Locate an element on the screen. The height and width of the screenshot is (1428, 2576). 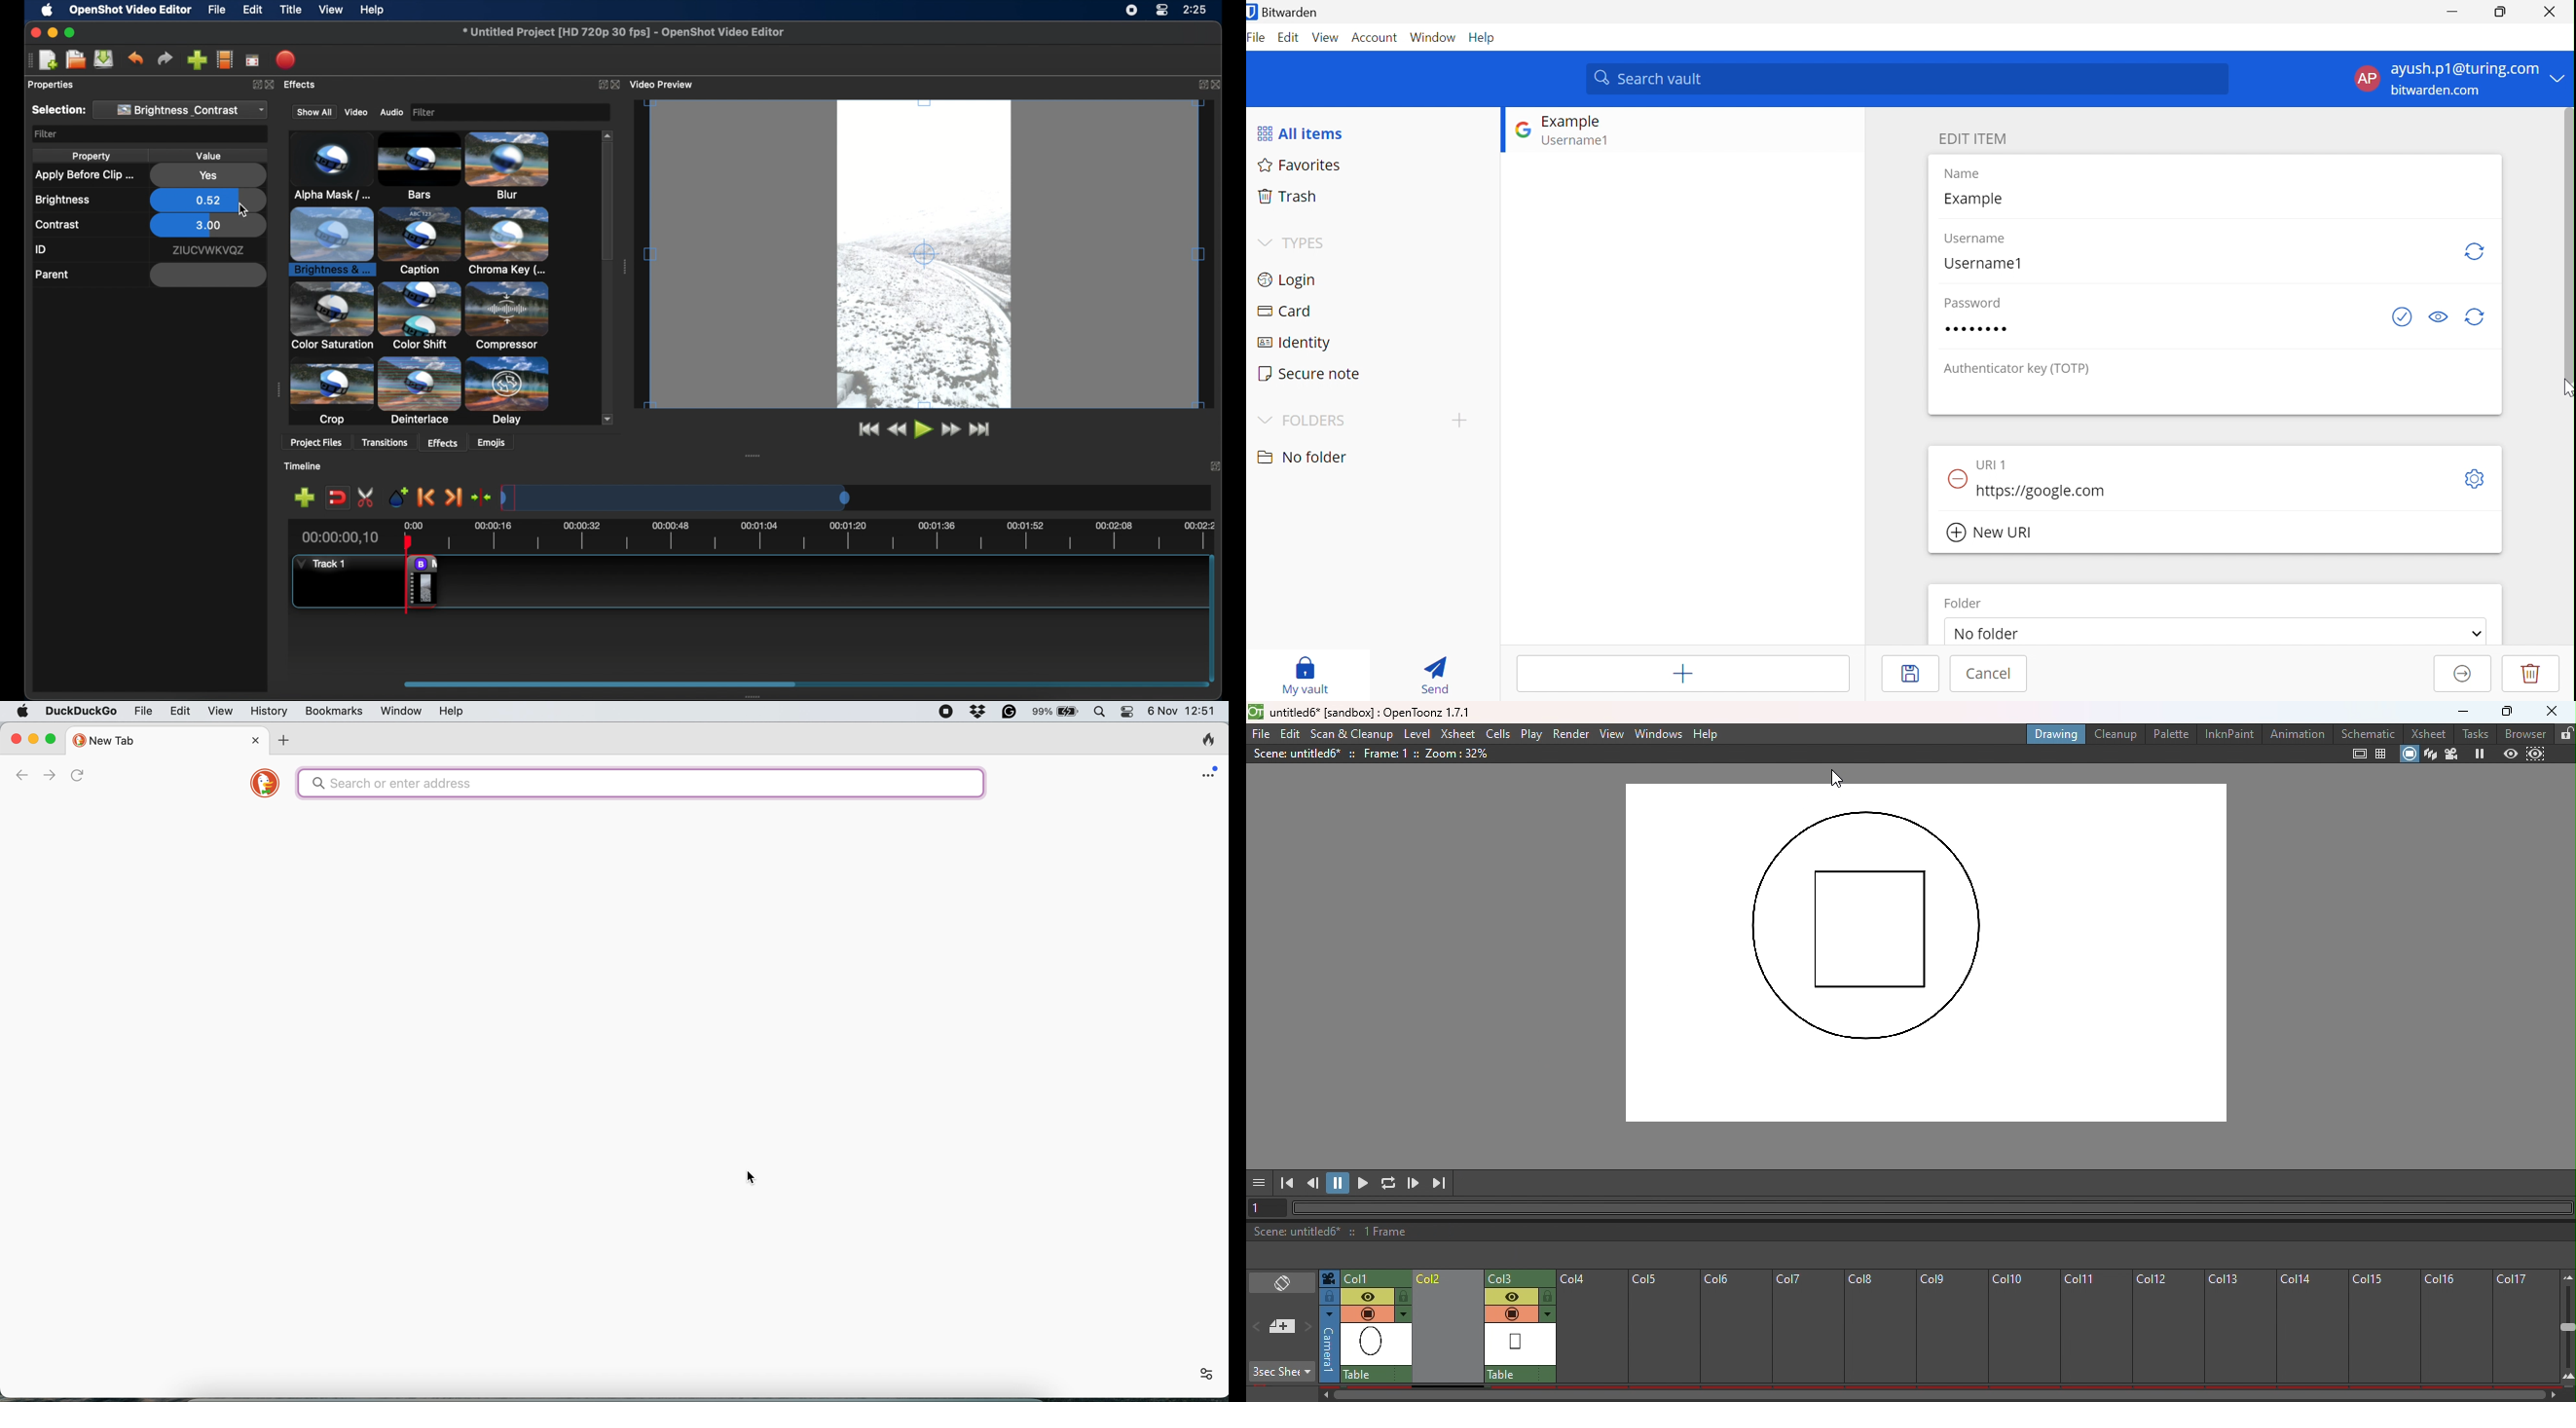
Palette is located at coordinates (2170, 735).